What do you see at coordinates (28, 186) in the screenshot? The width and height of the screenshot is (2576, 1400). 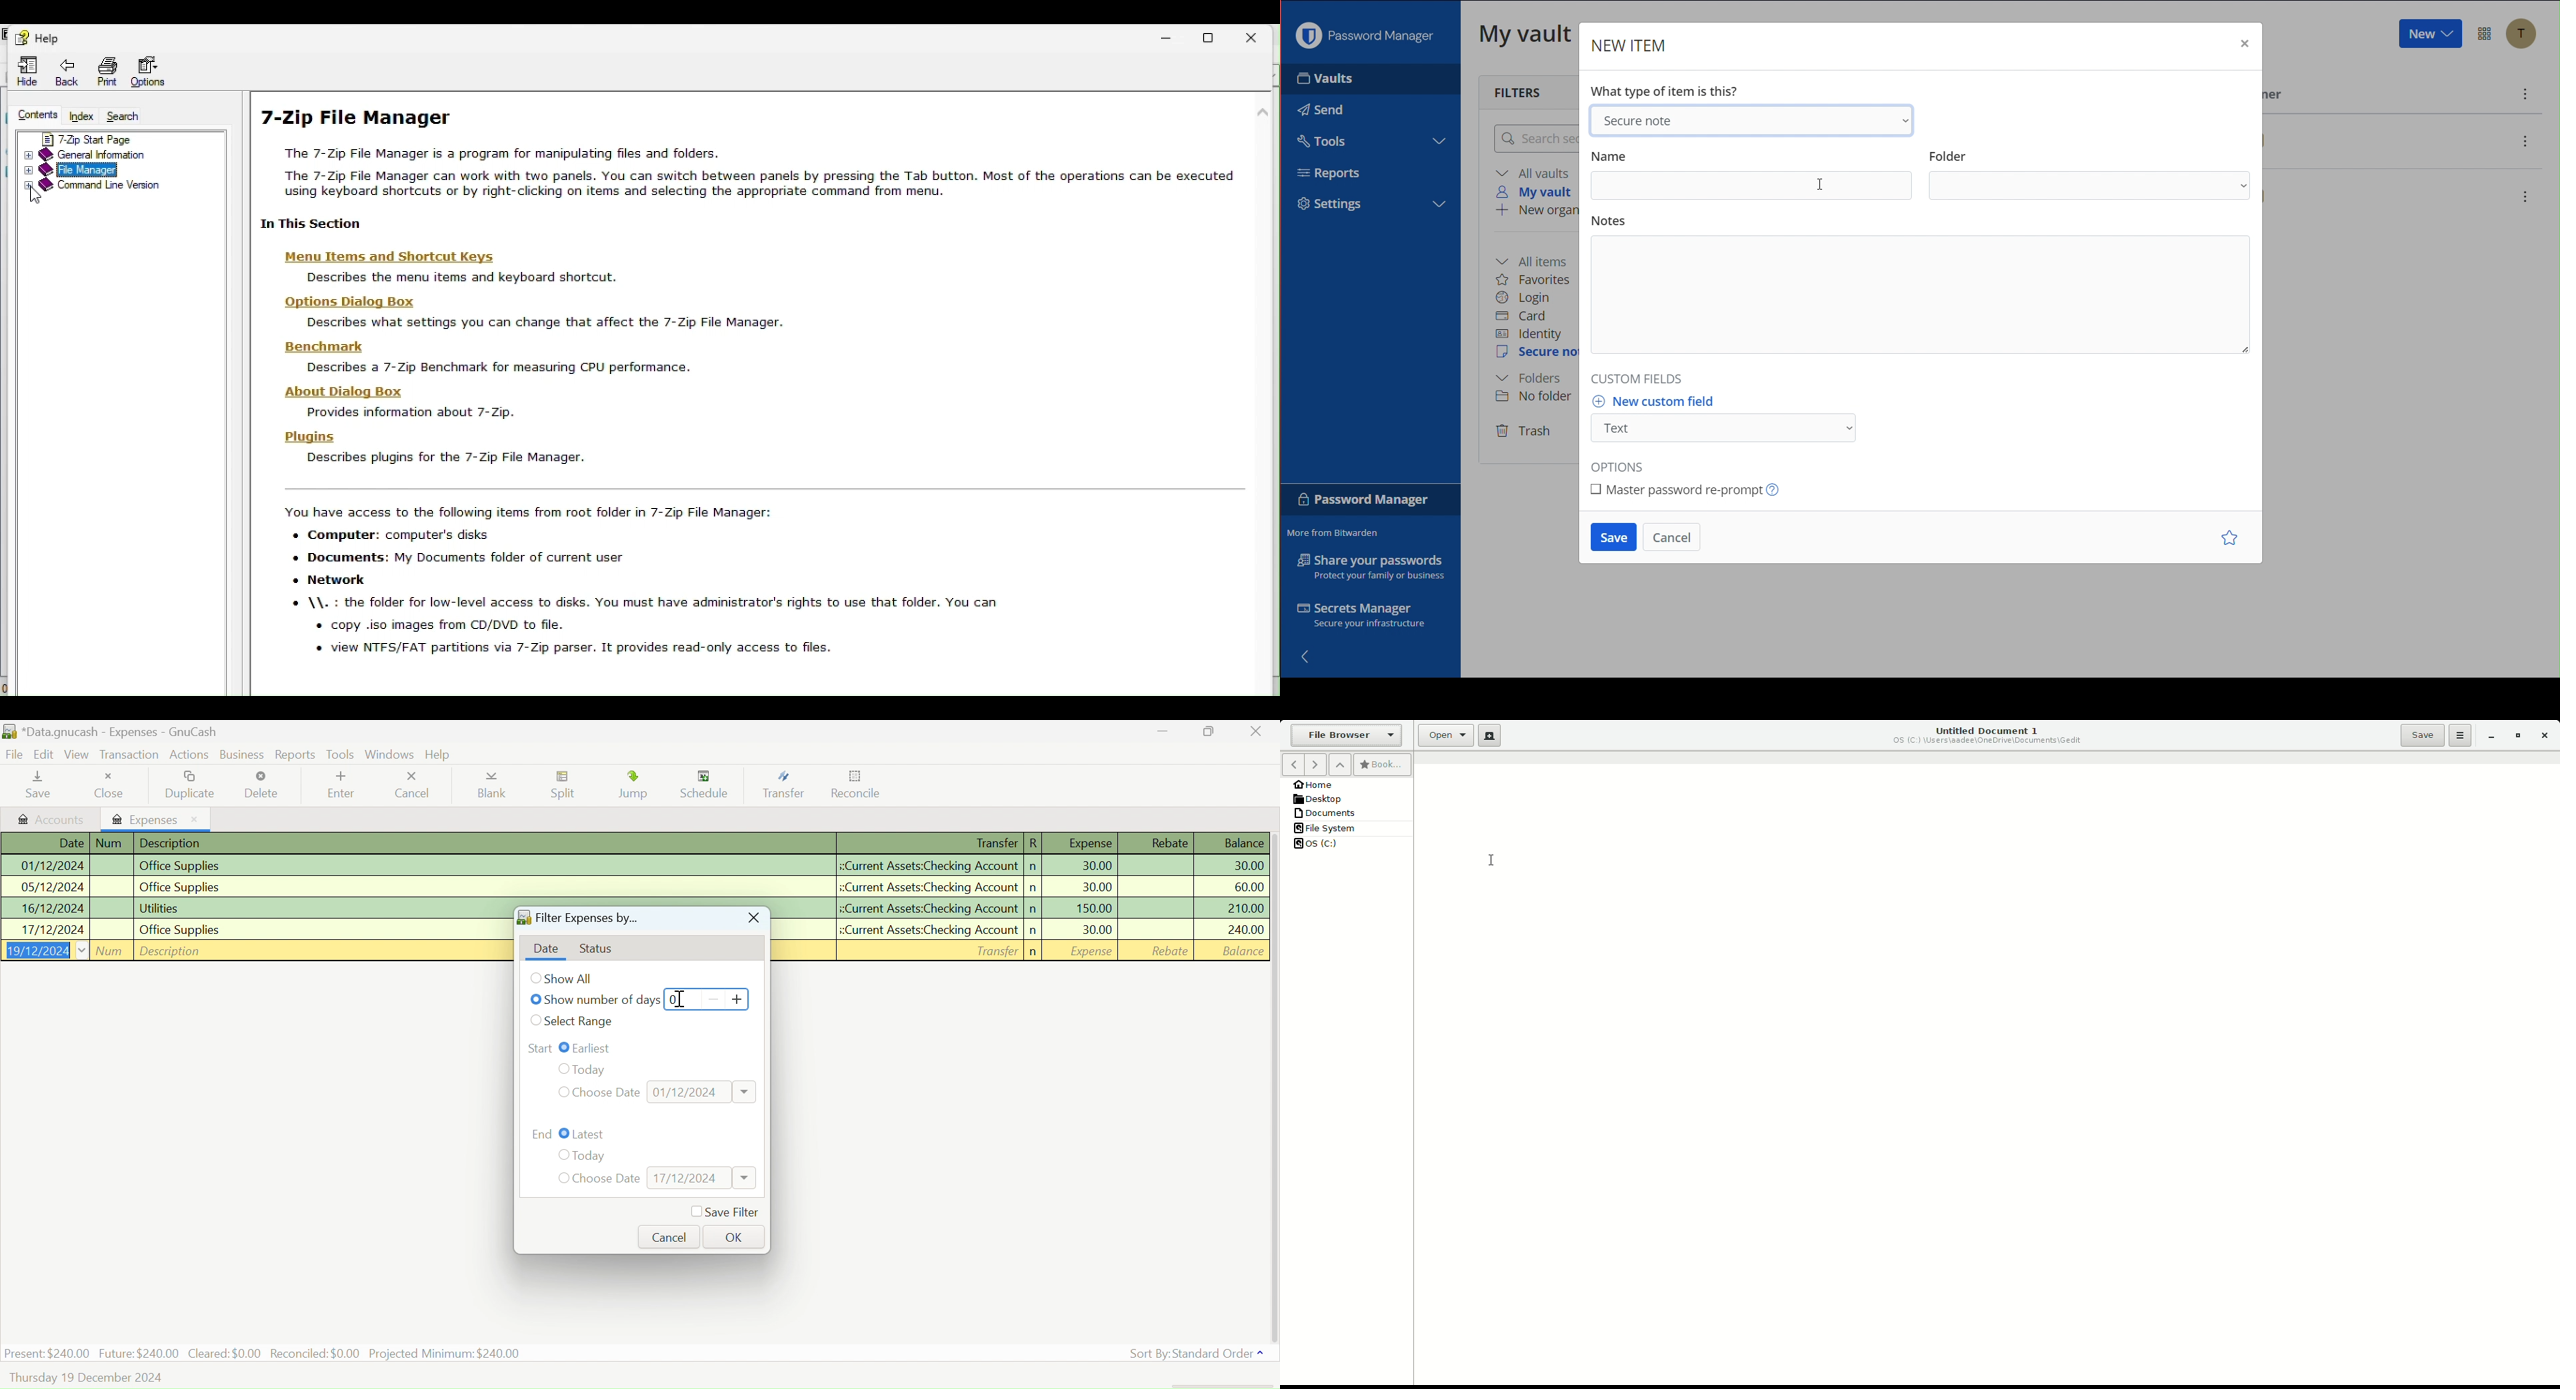 I see `expand` at bounding box center [28, 186].